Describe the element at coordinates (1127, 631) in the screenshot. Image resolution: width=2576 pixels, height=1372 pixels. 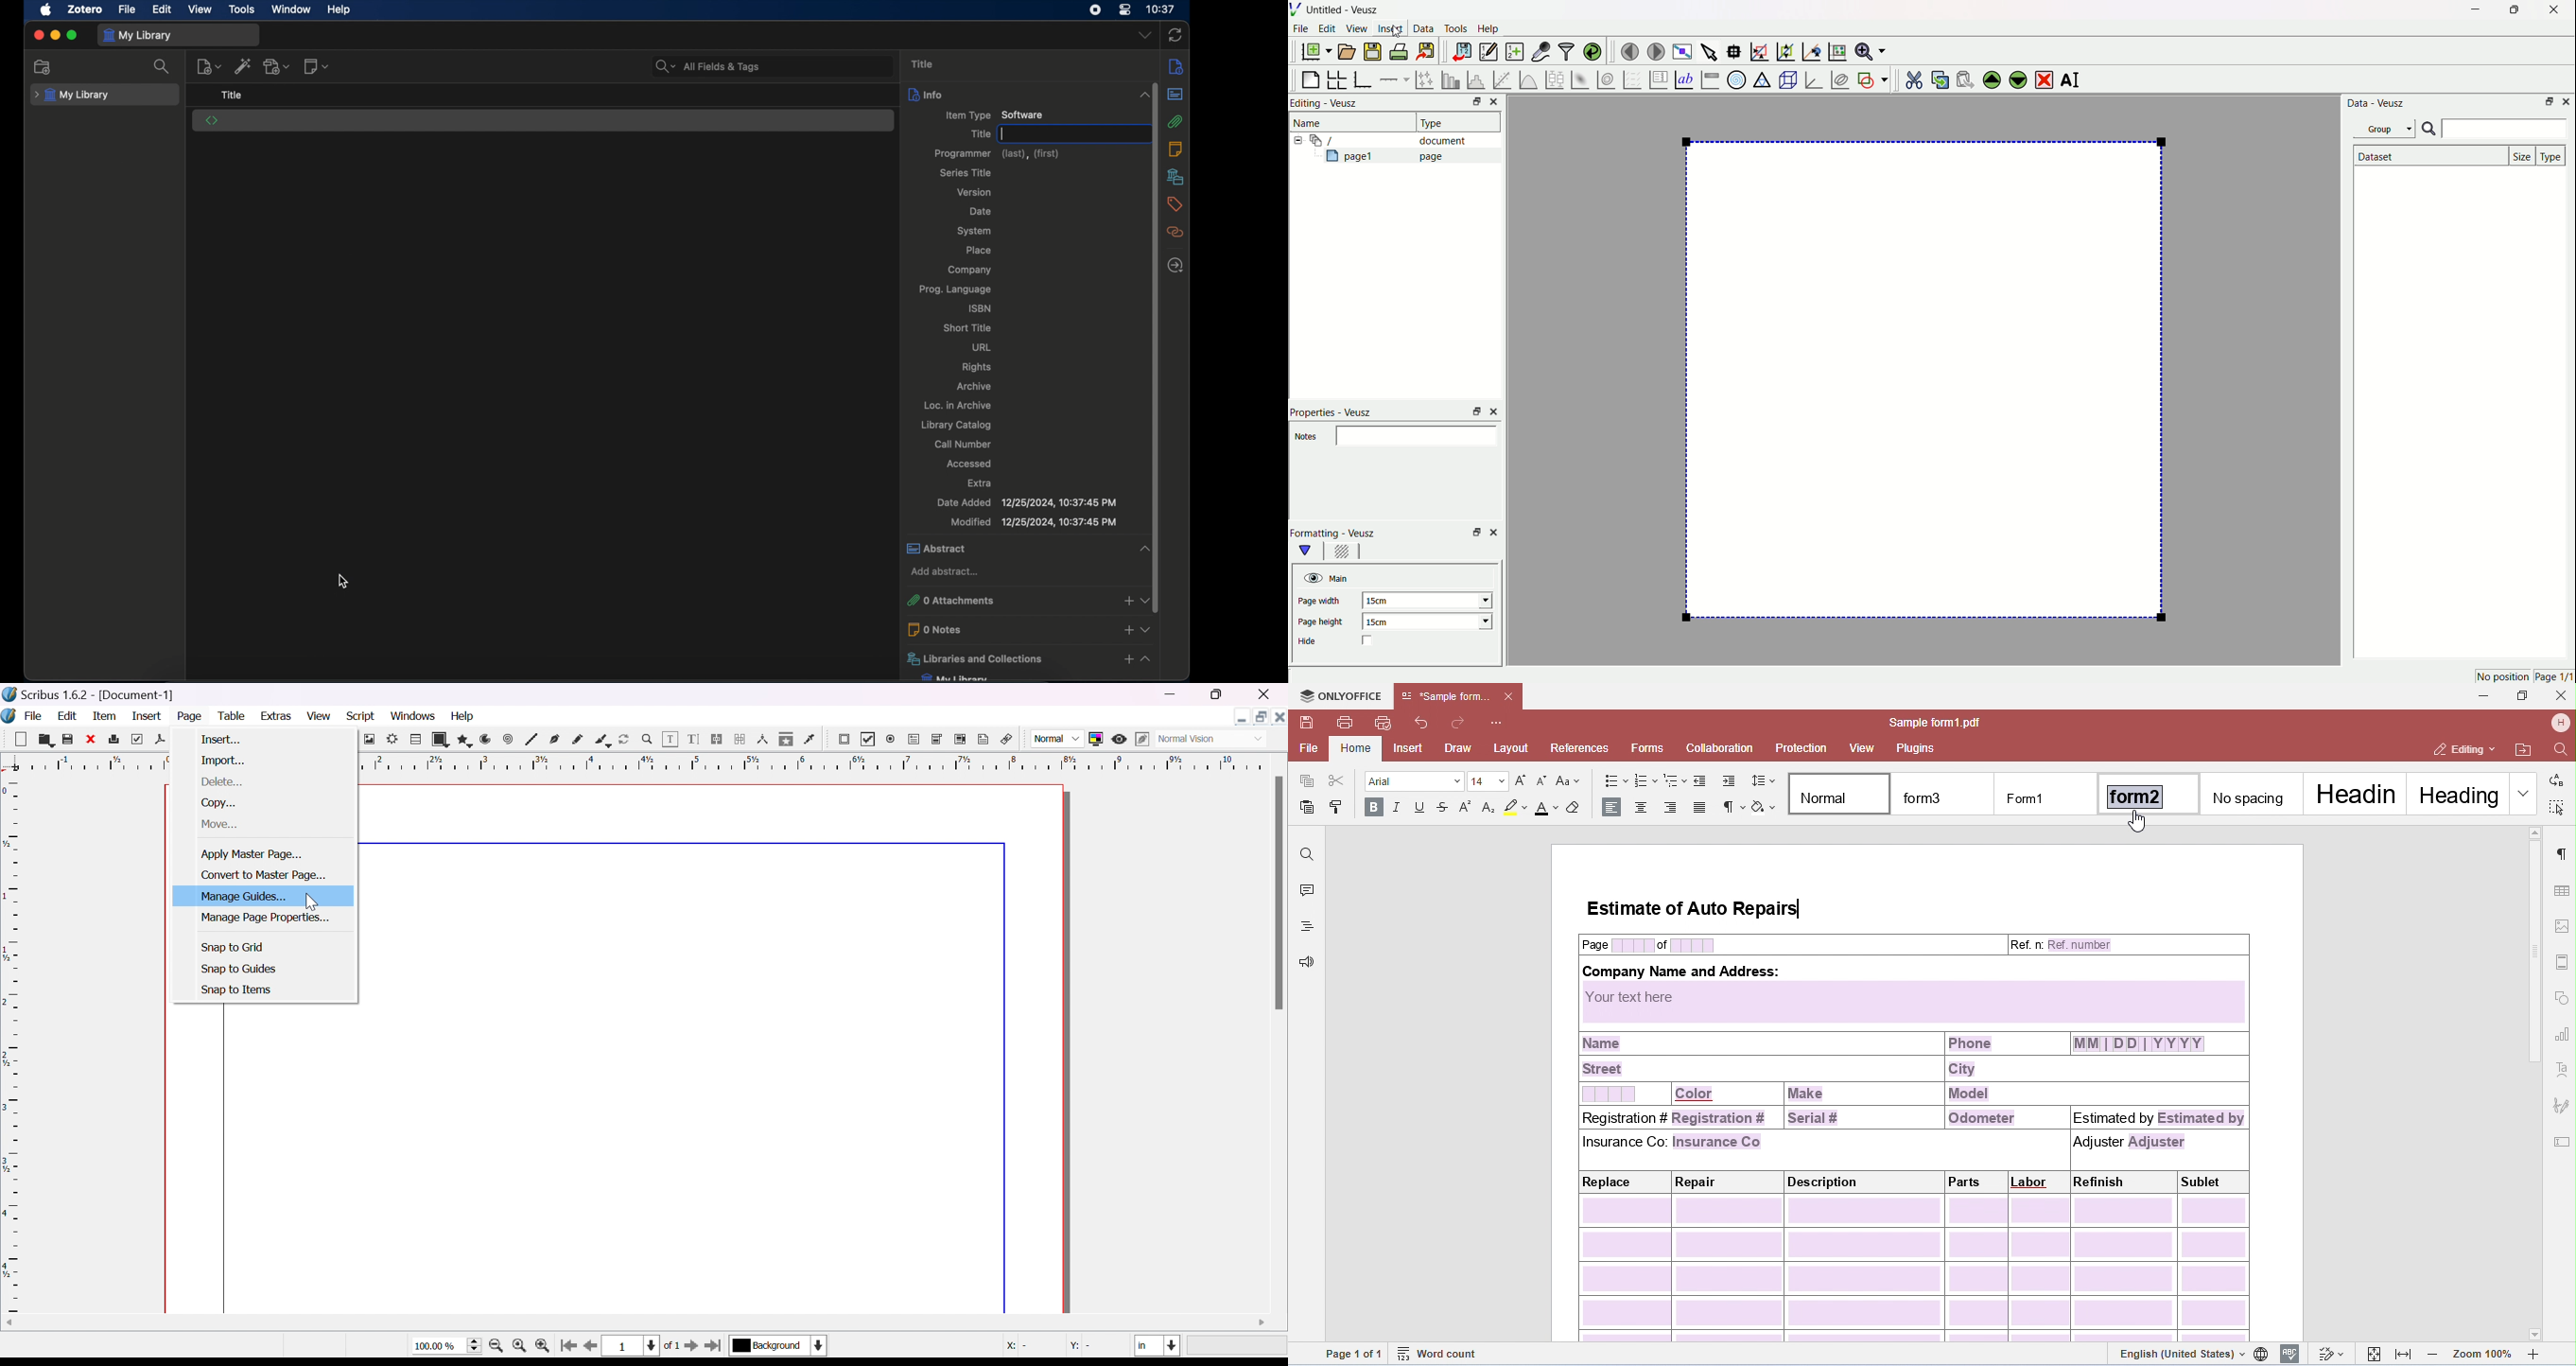
I see `add notes` at that location.